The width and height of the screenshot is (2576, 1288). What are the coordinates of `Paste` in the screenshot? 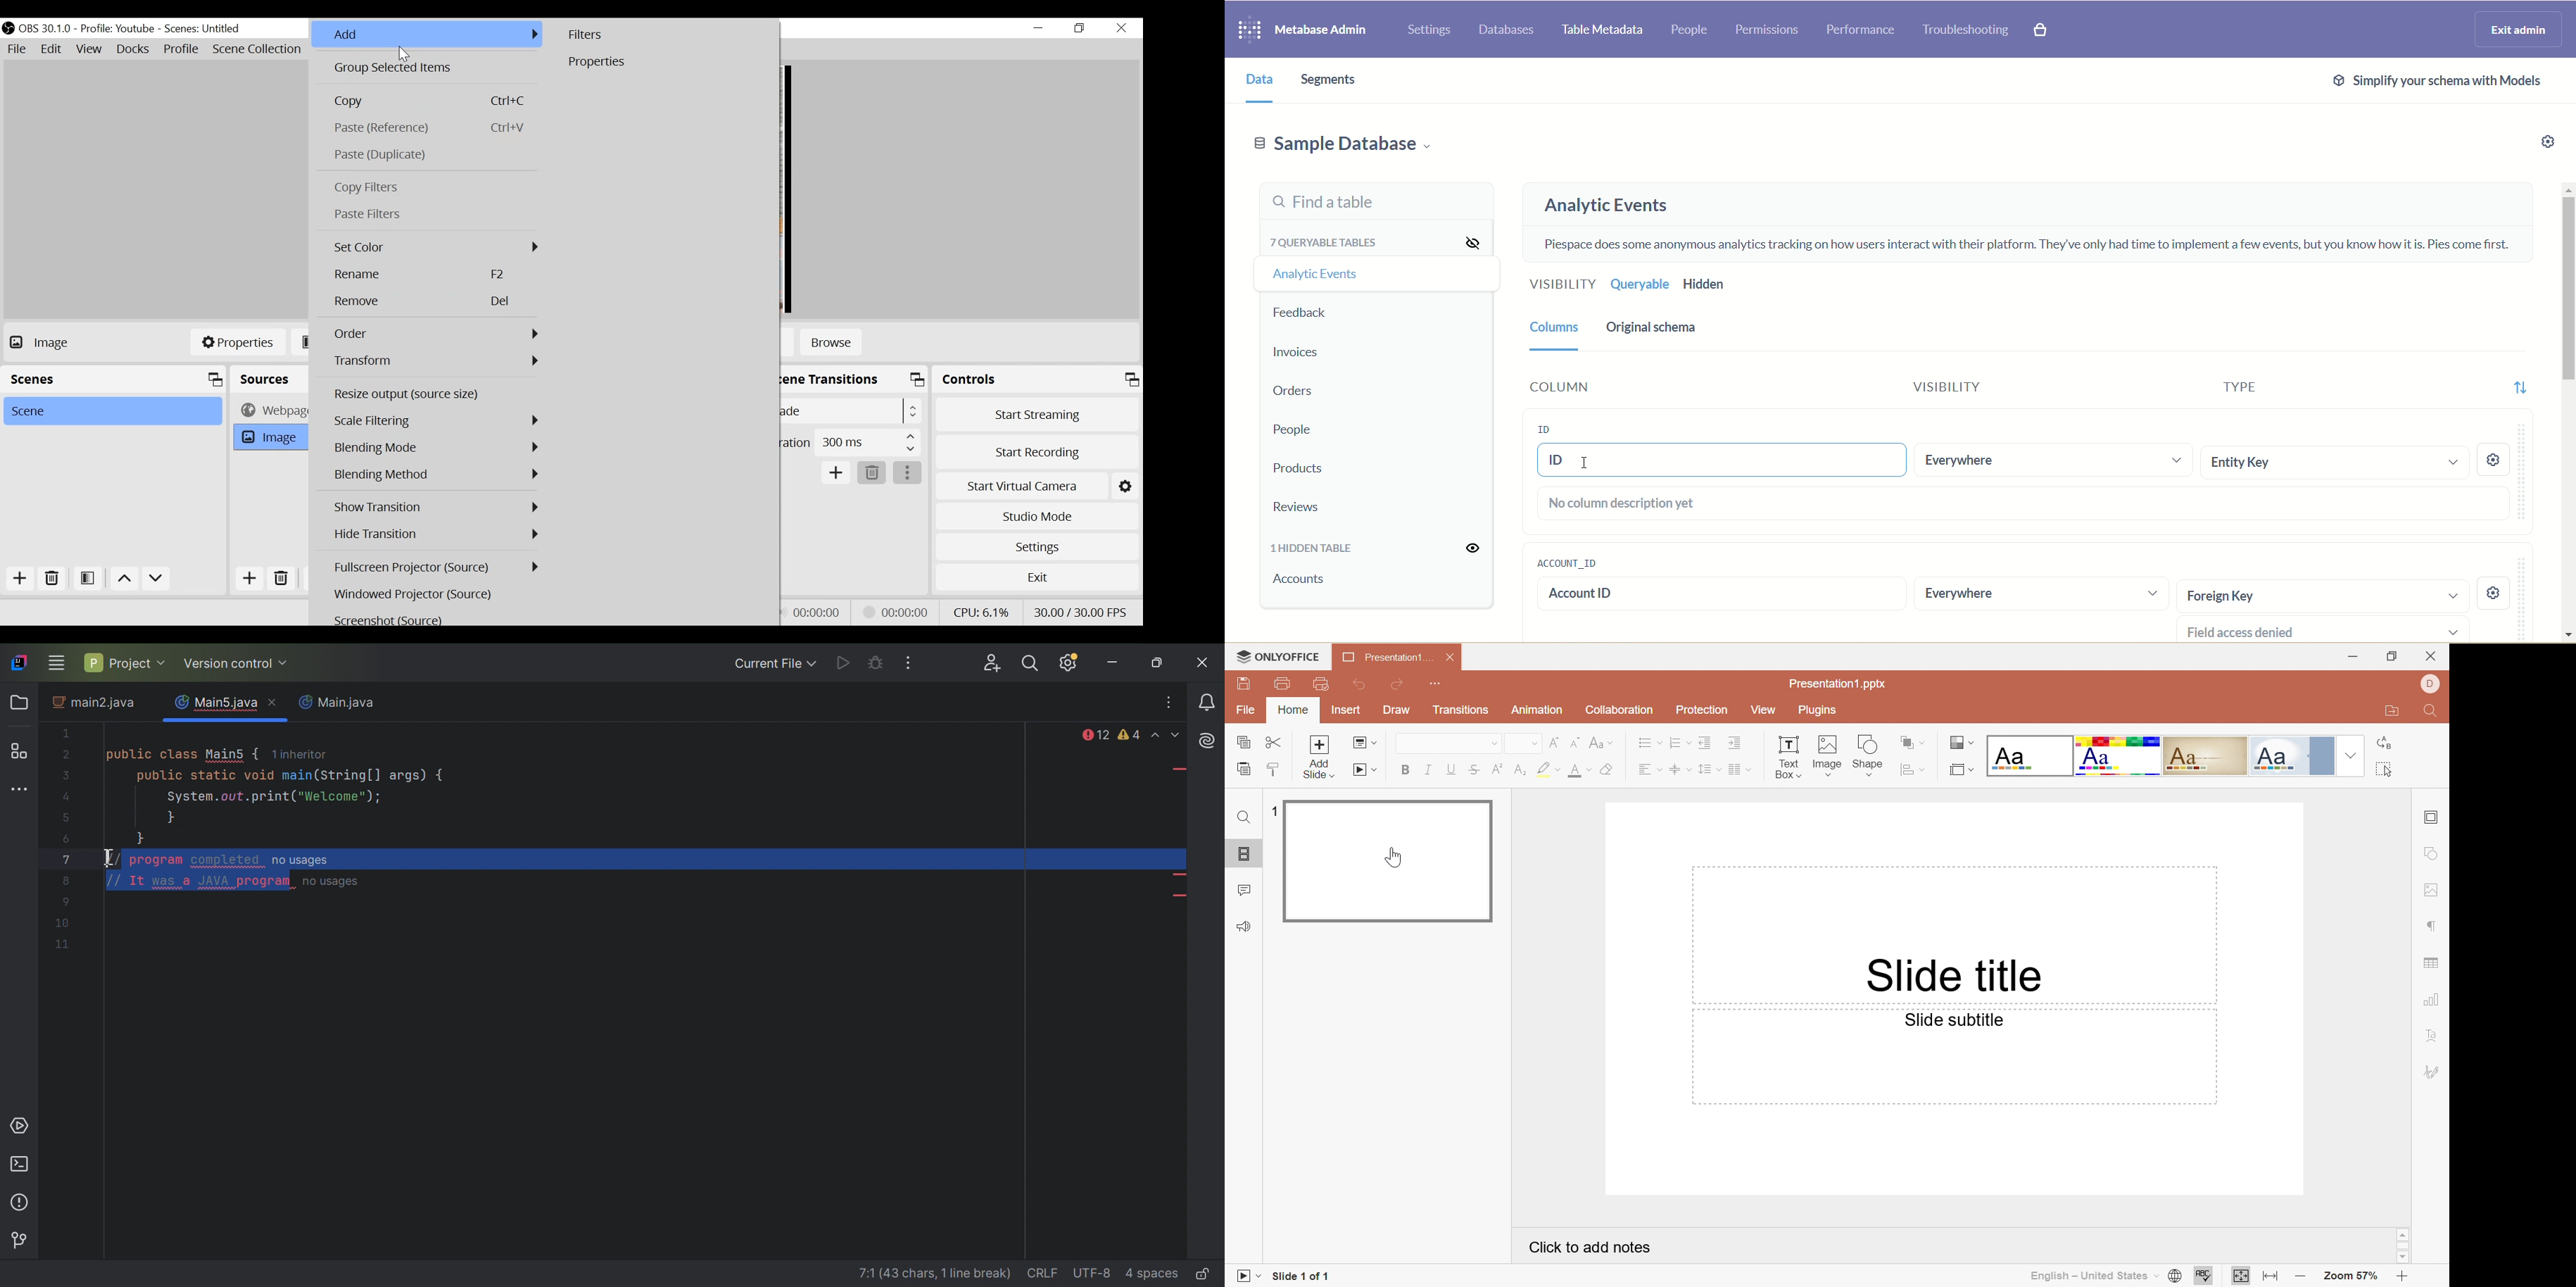 It's located at (1242, 769).